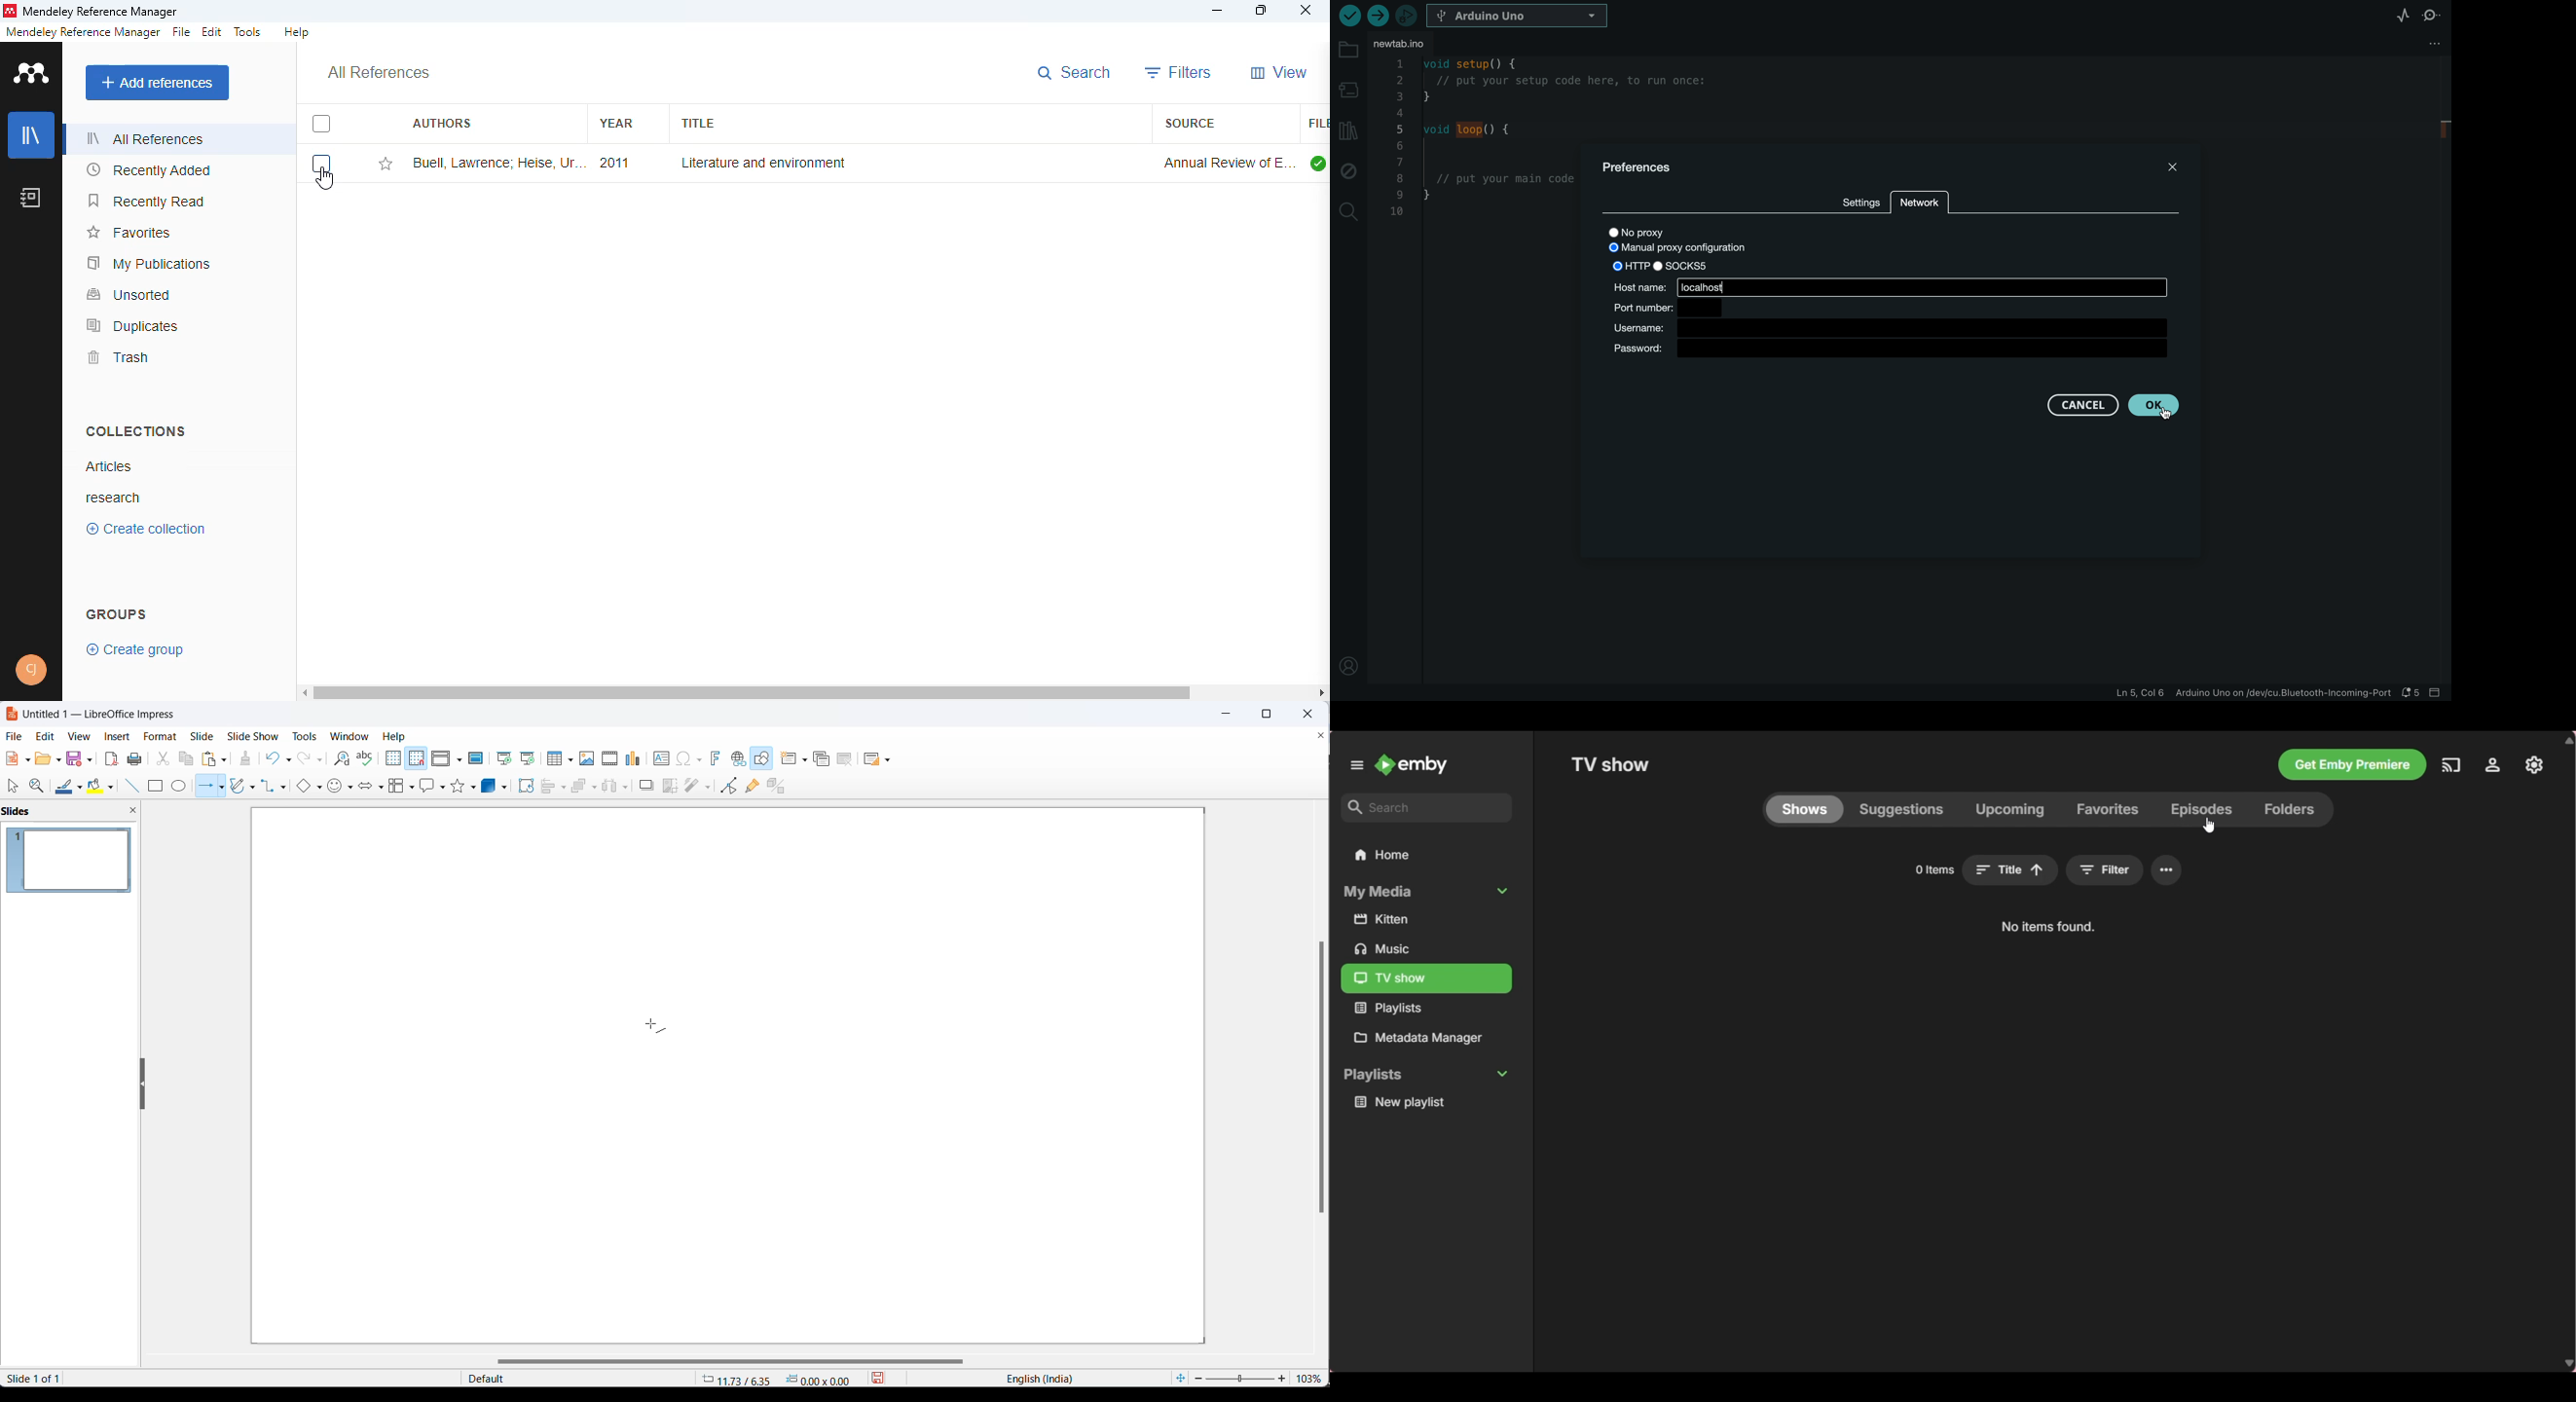  Describe the element at coordinates (130, 295) in the screenshot. I see `unsorted` at that location.